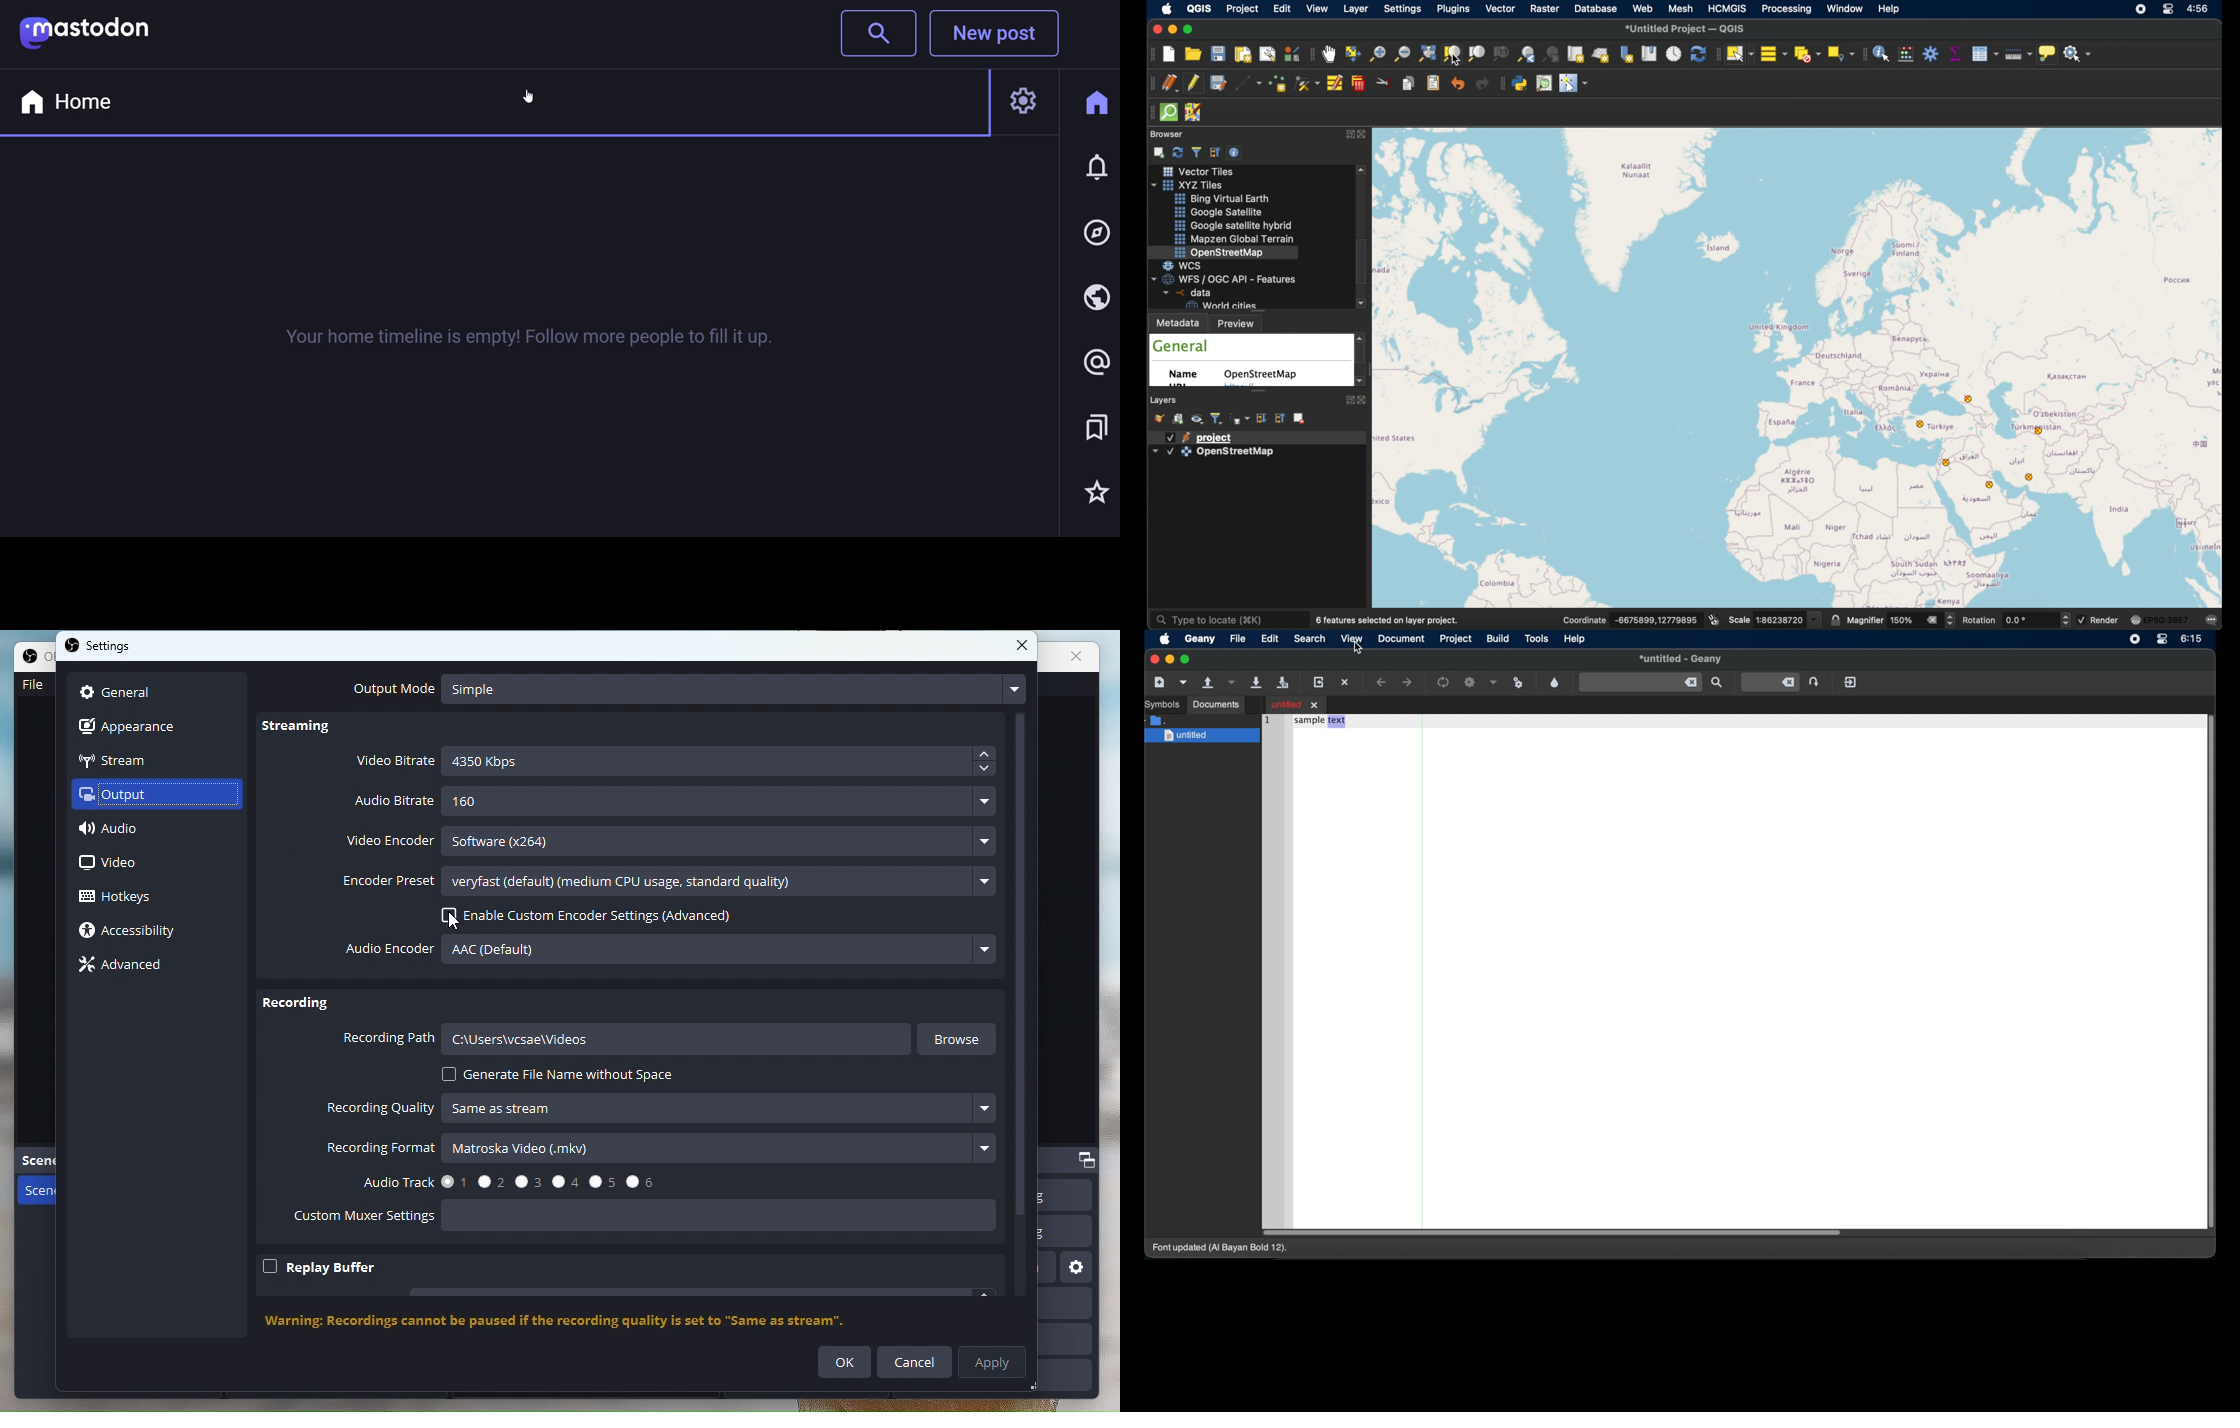 This screenshot has height=1428, width=2240. What do you see at coordinates (1310, 638) in the screenshot?
I see `search` at bounding box center [1310, 638].